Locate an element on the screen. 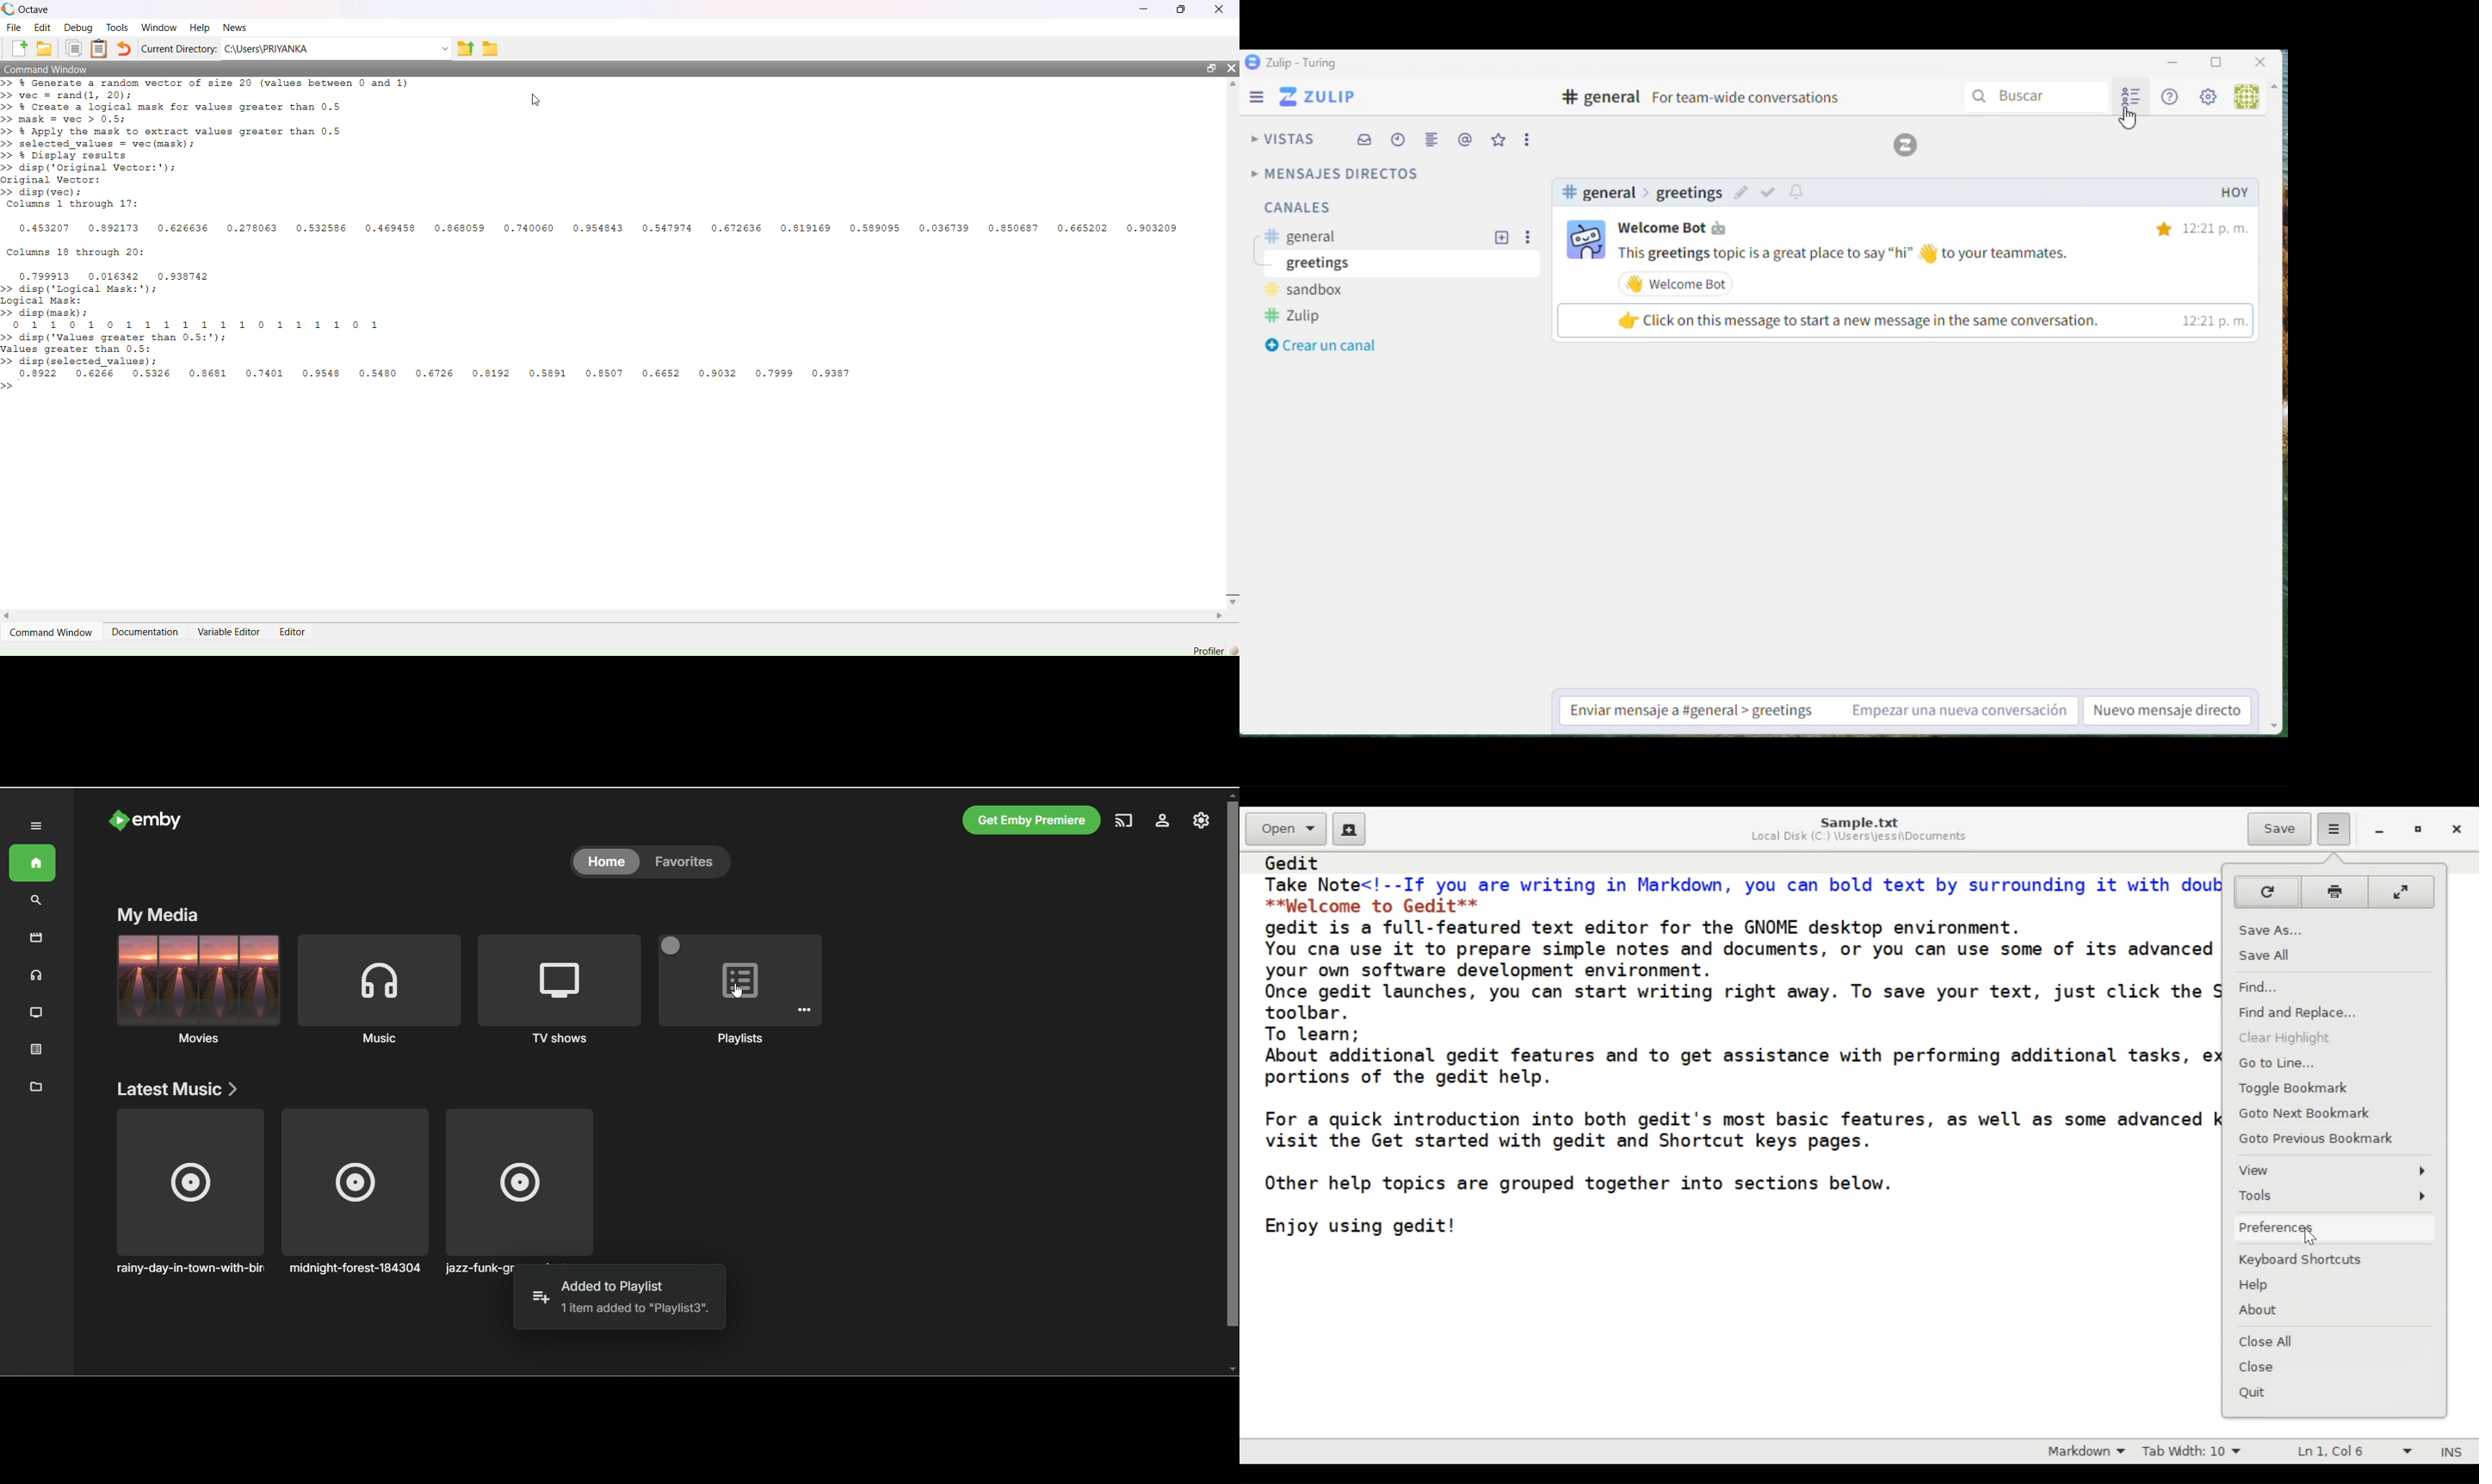 The image size is (2492, 1484). User List is located at coordinates (2128, 97).